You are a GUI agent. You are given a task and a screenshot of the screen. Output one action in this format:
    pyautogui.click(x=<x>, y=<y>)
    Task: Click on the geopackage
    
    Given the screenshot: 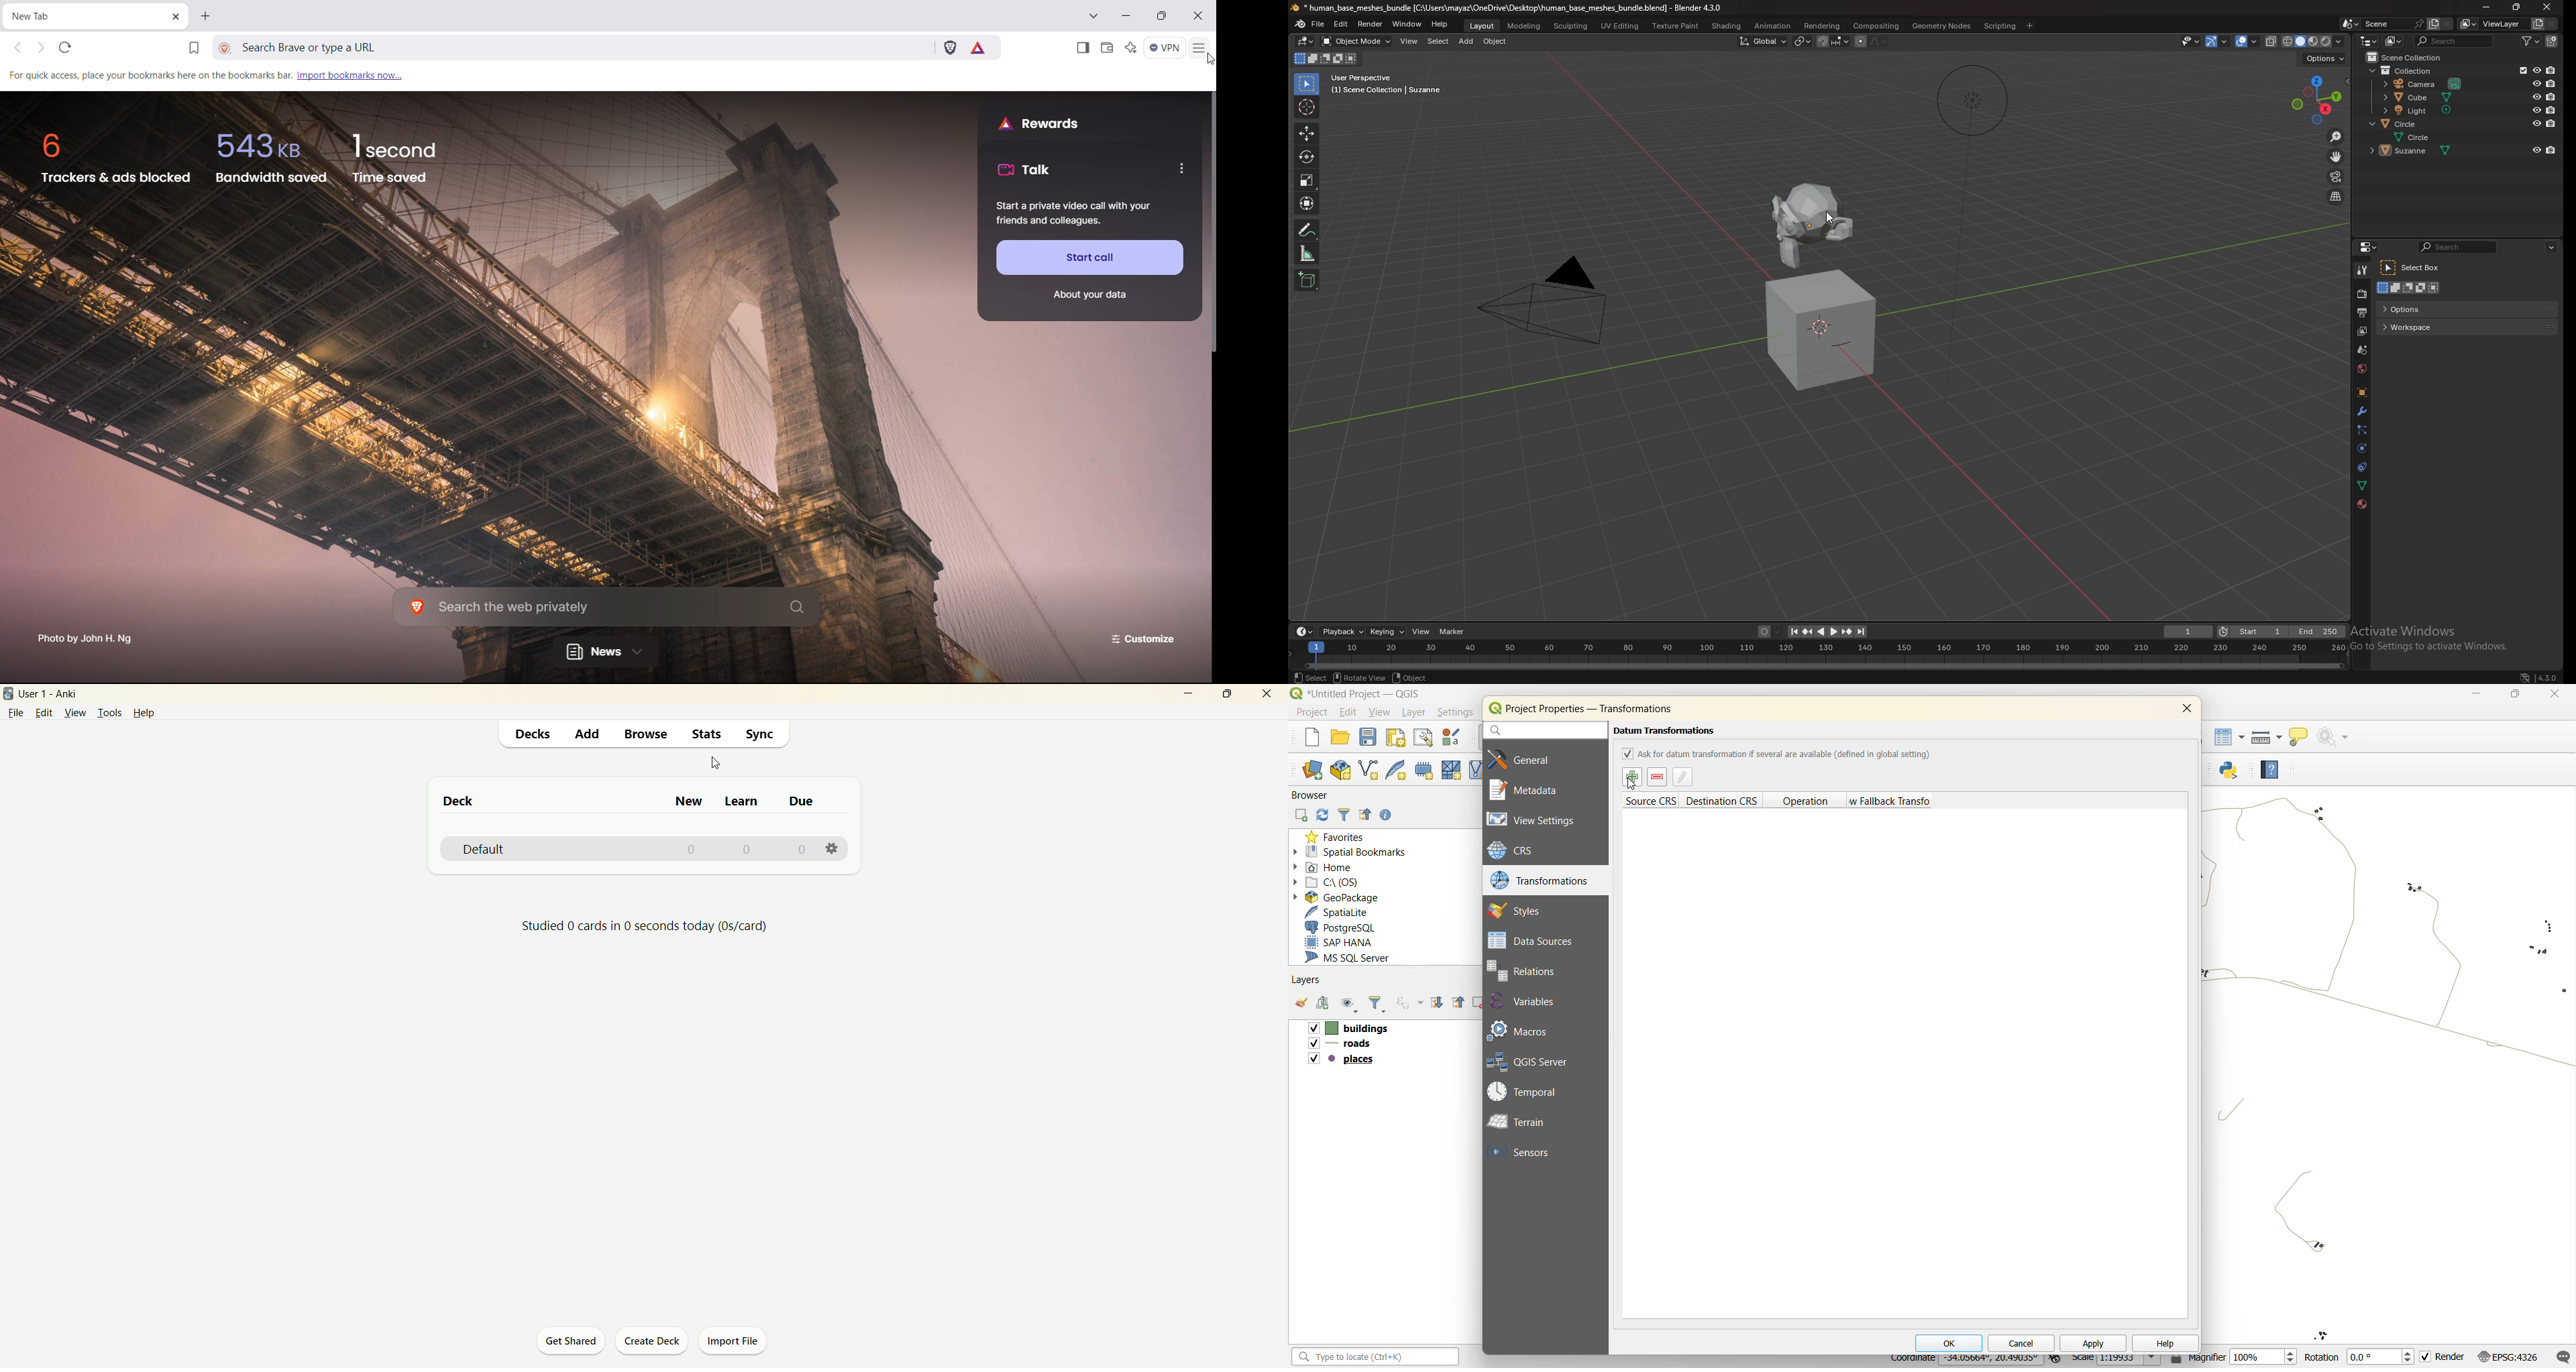 What is the action you would take?
    pyautogui.click(x=1337, y=897)
    